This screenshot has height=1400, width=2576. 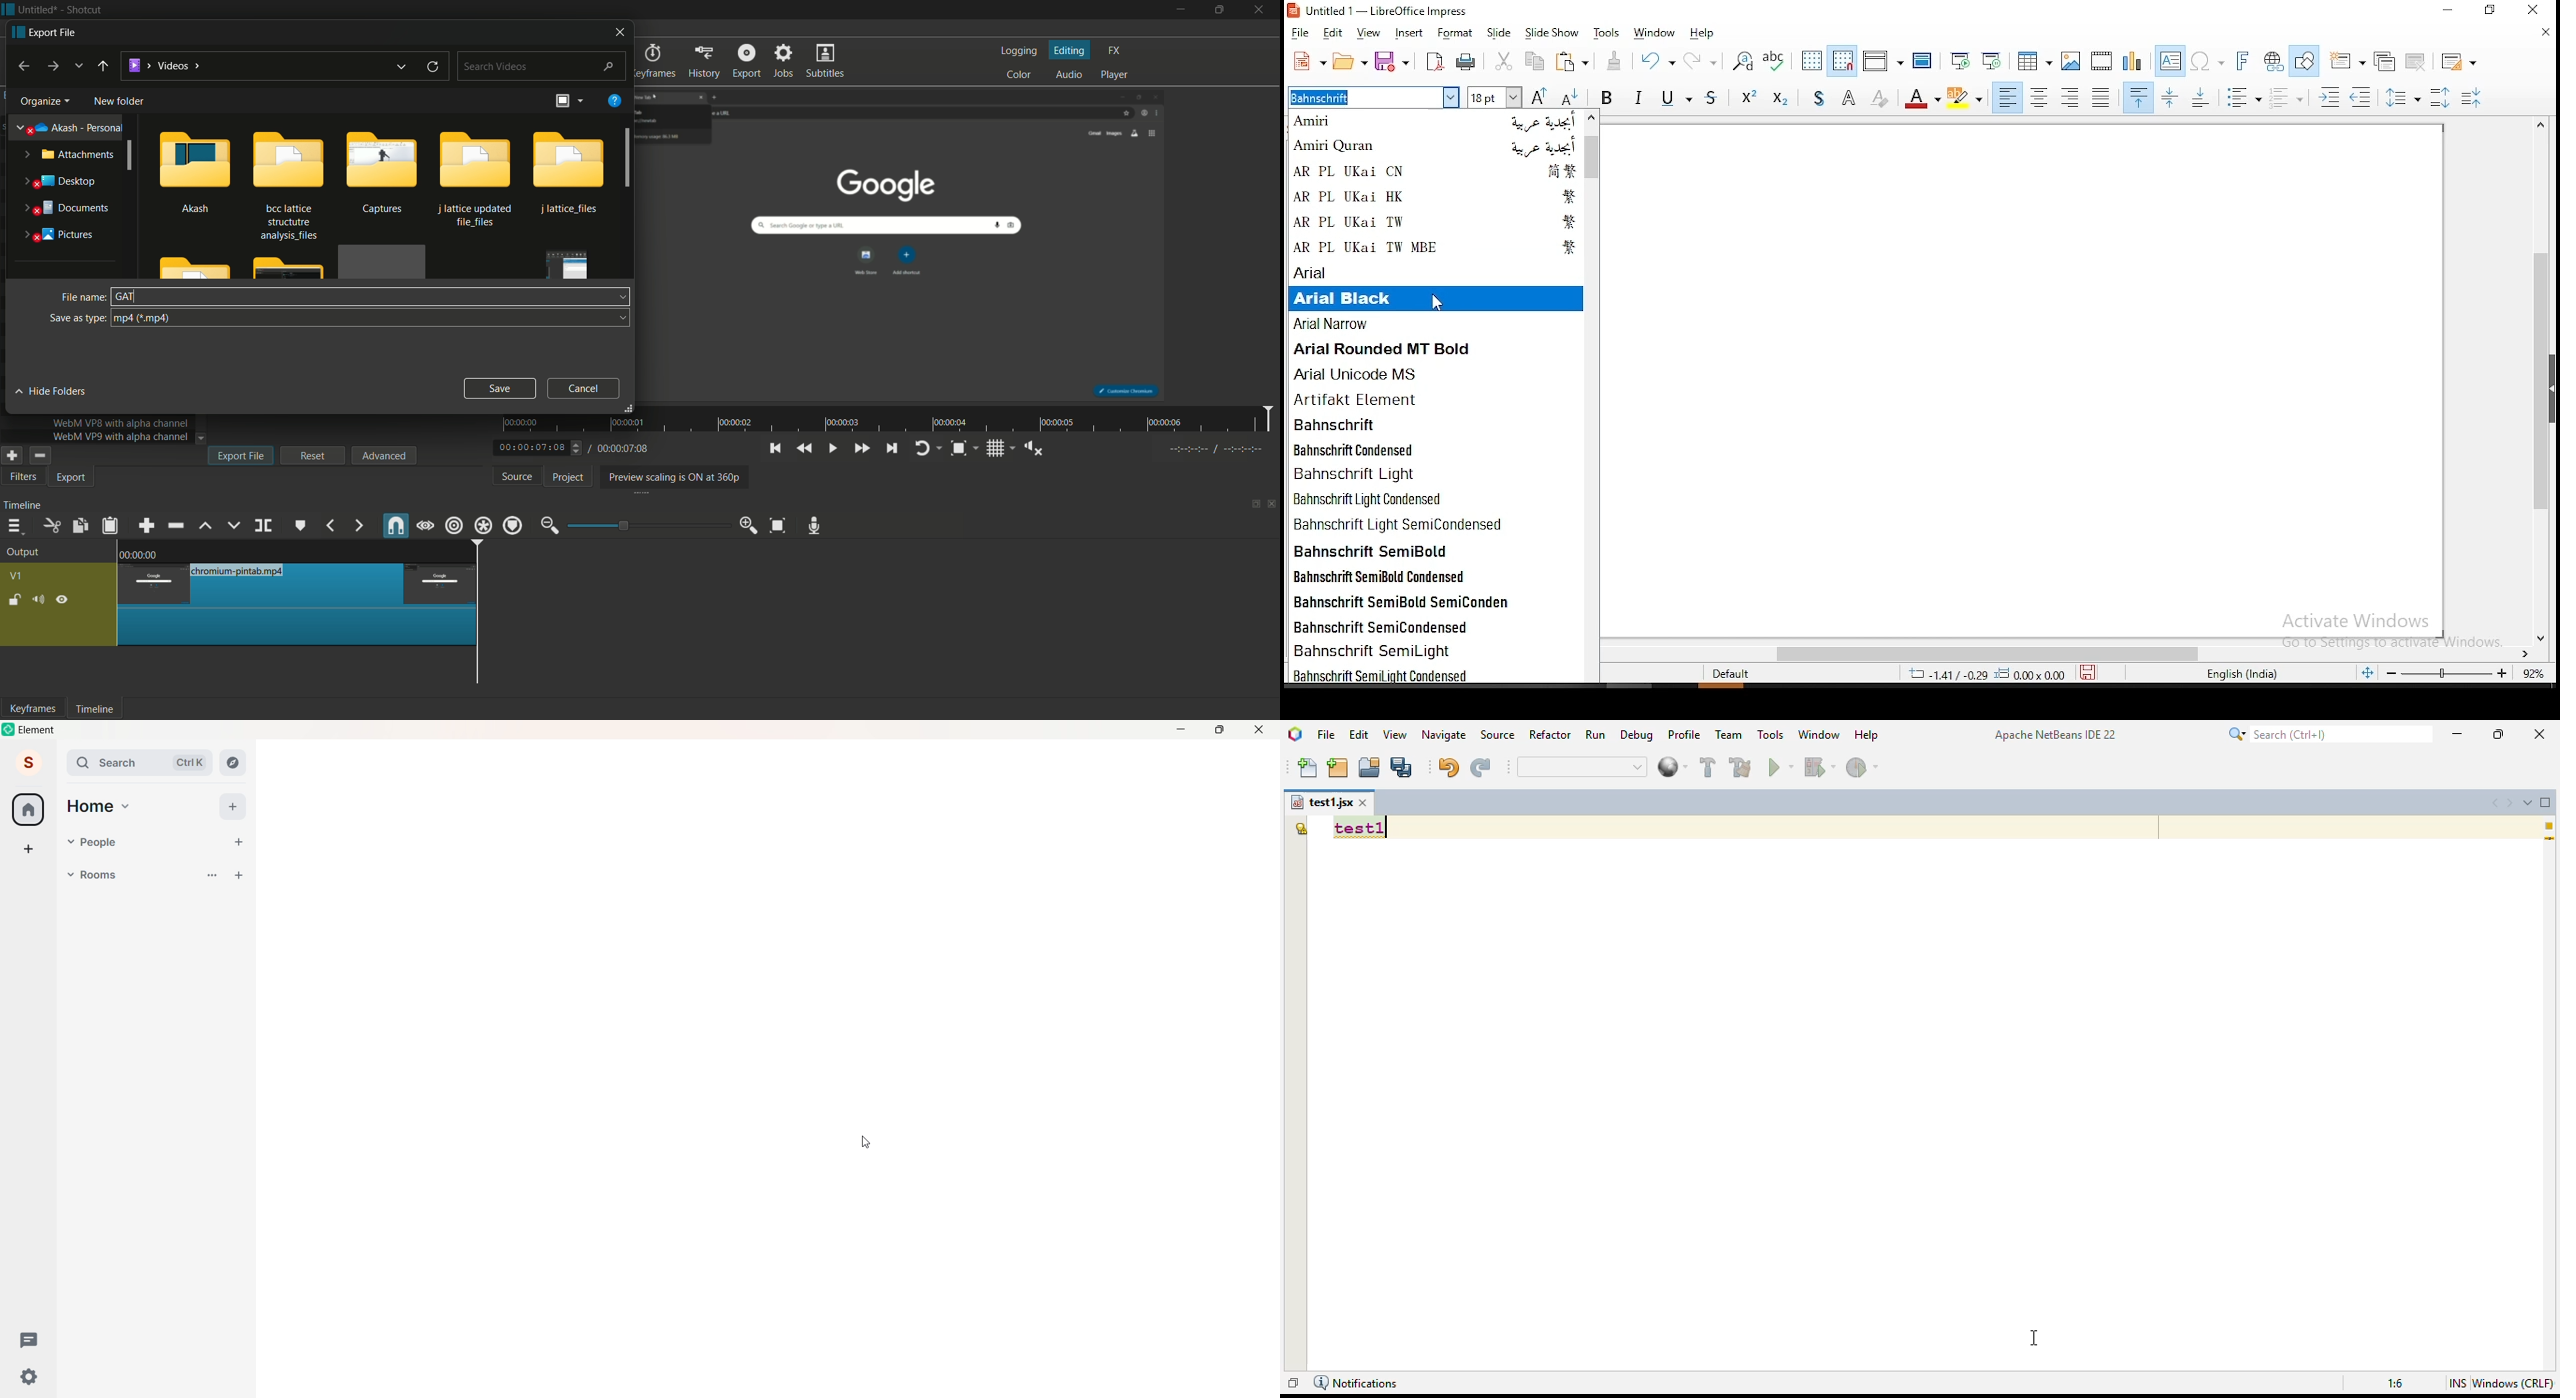 I want to click on insert, so click(x=1411, y=31).